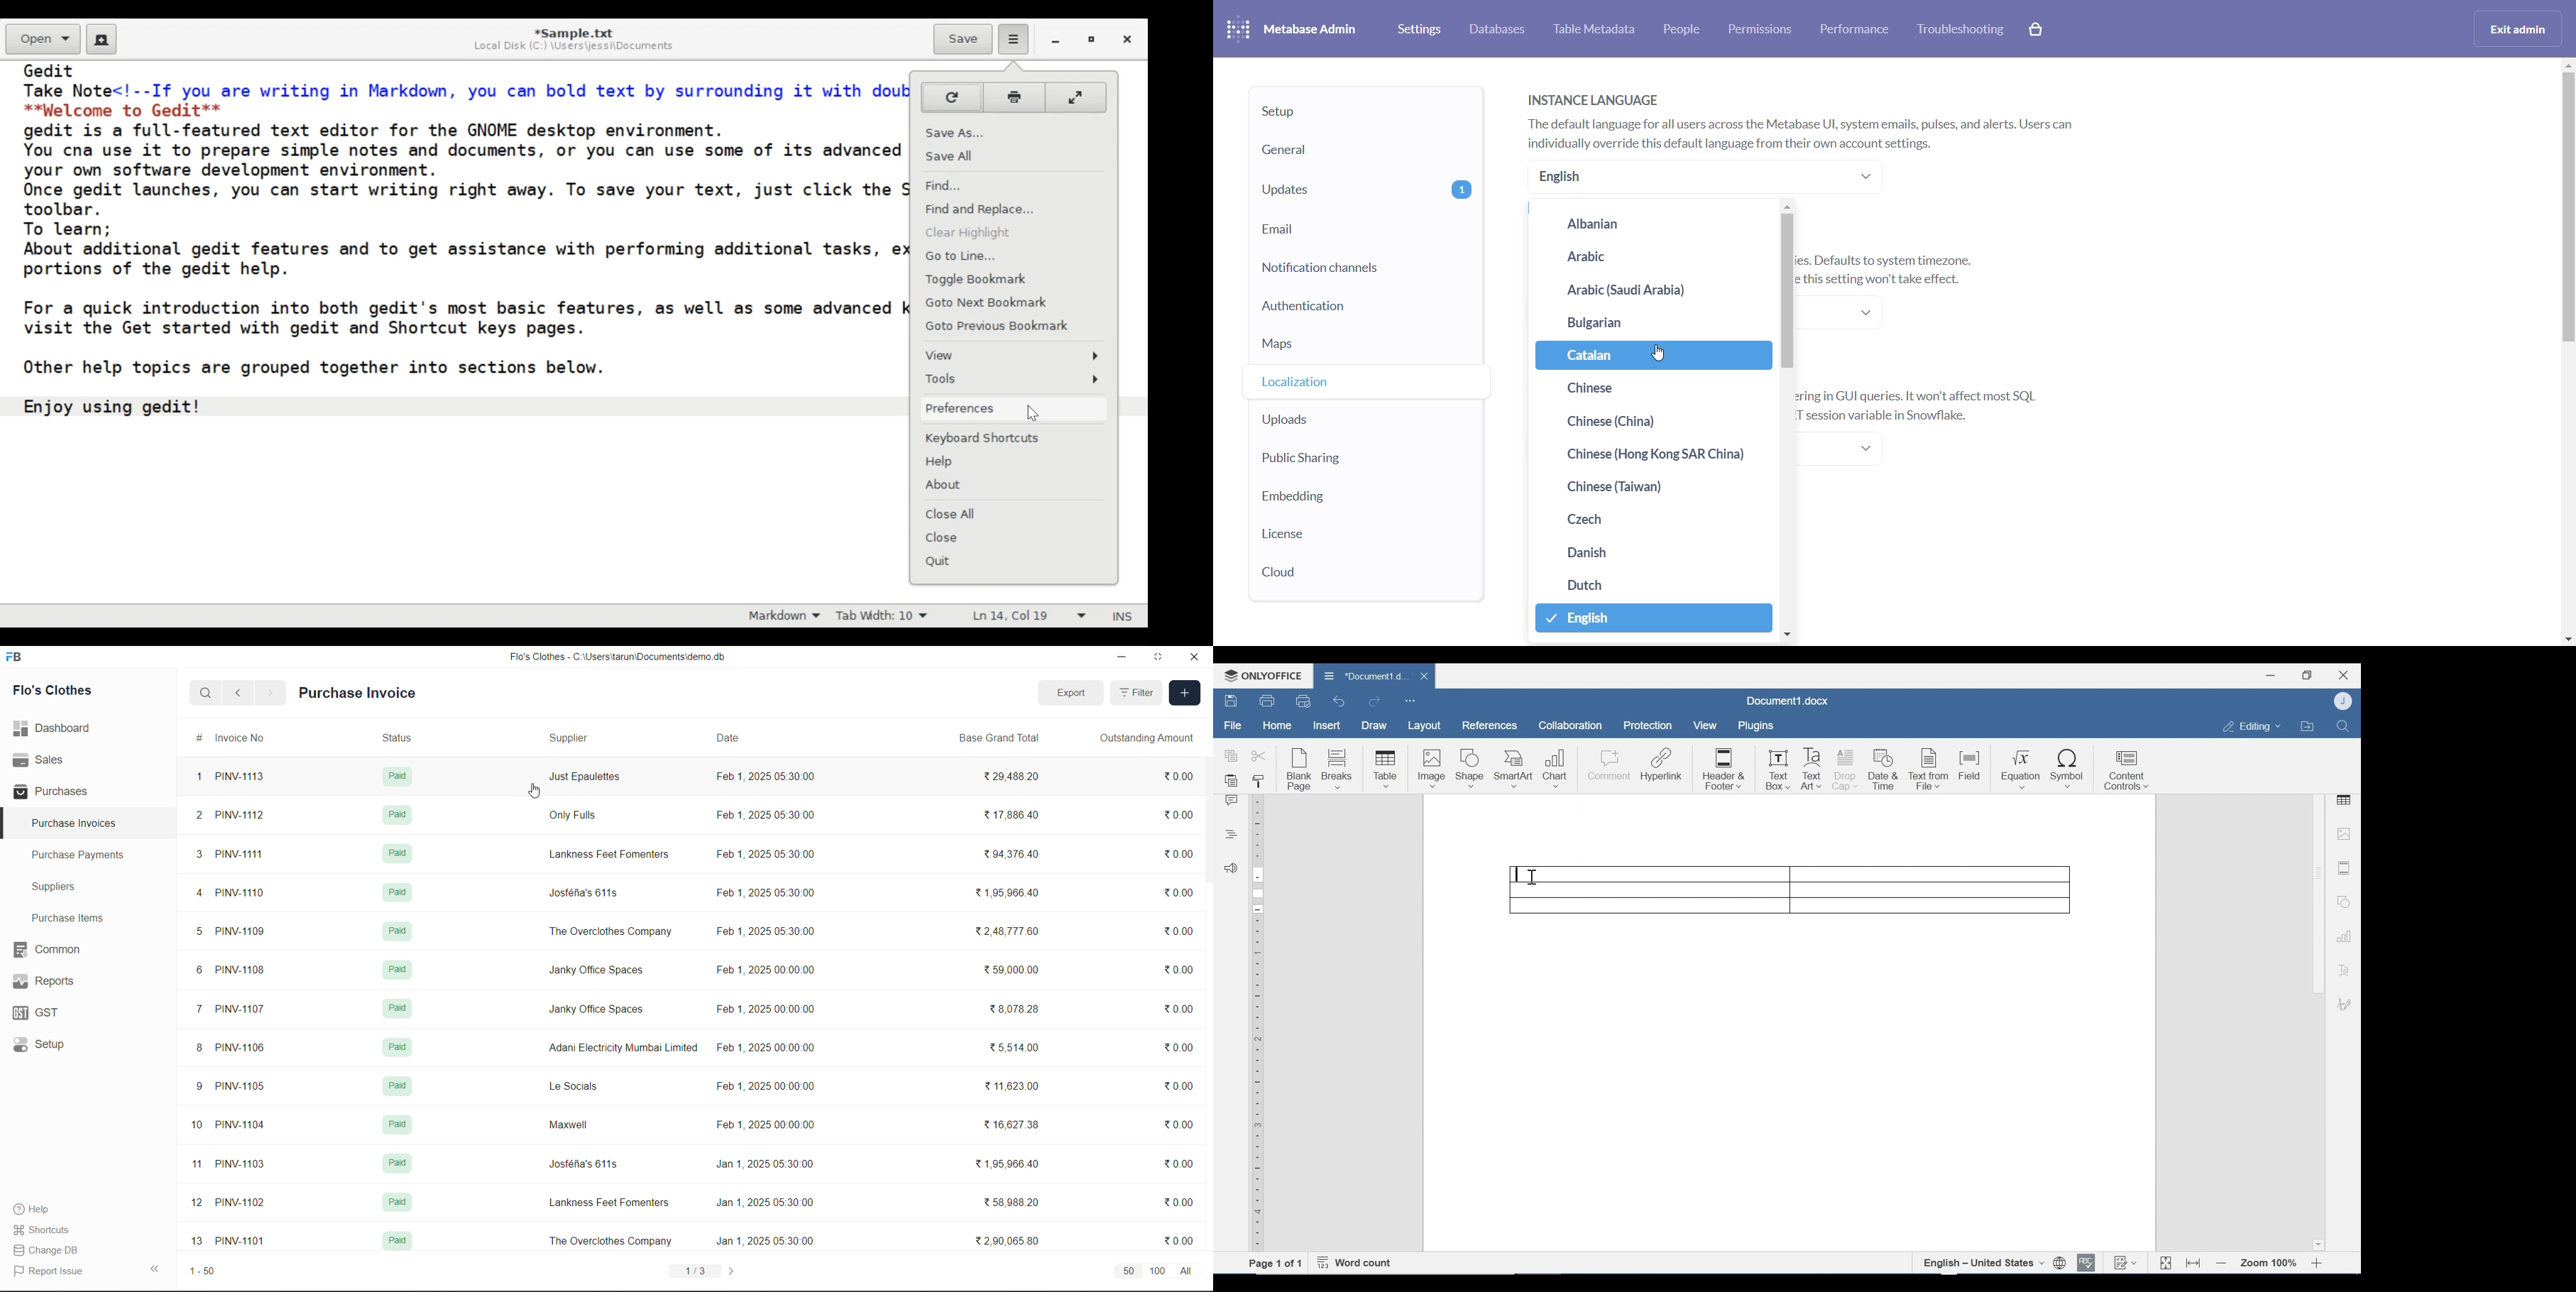  I want to click on Find, so click(2343, 725).